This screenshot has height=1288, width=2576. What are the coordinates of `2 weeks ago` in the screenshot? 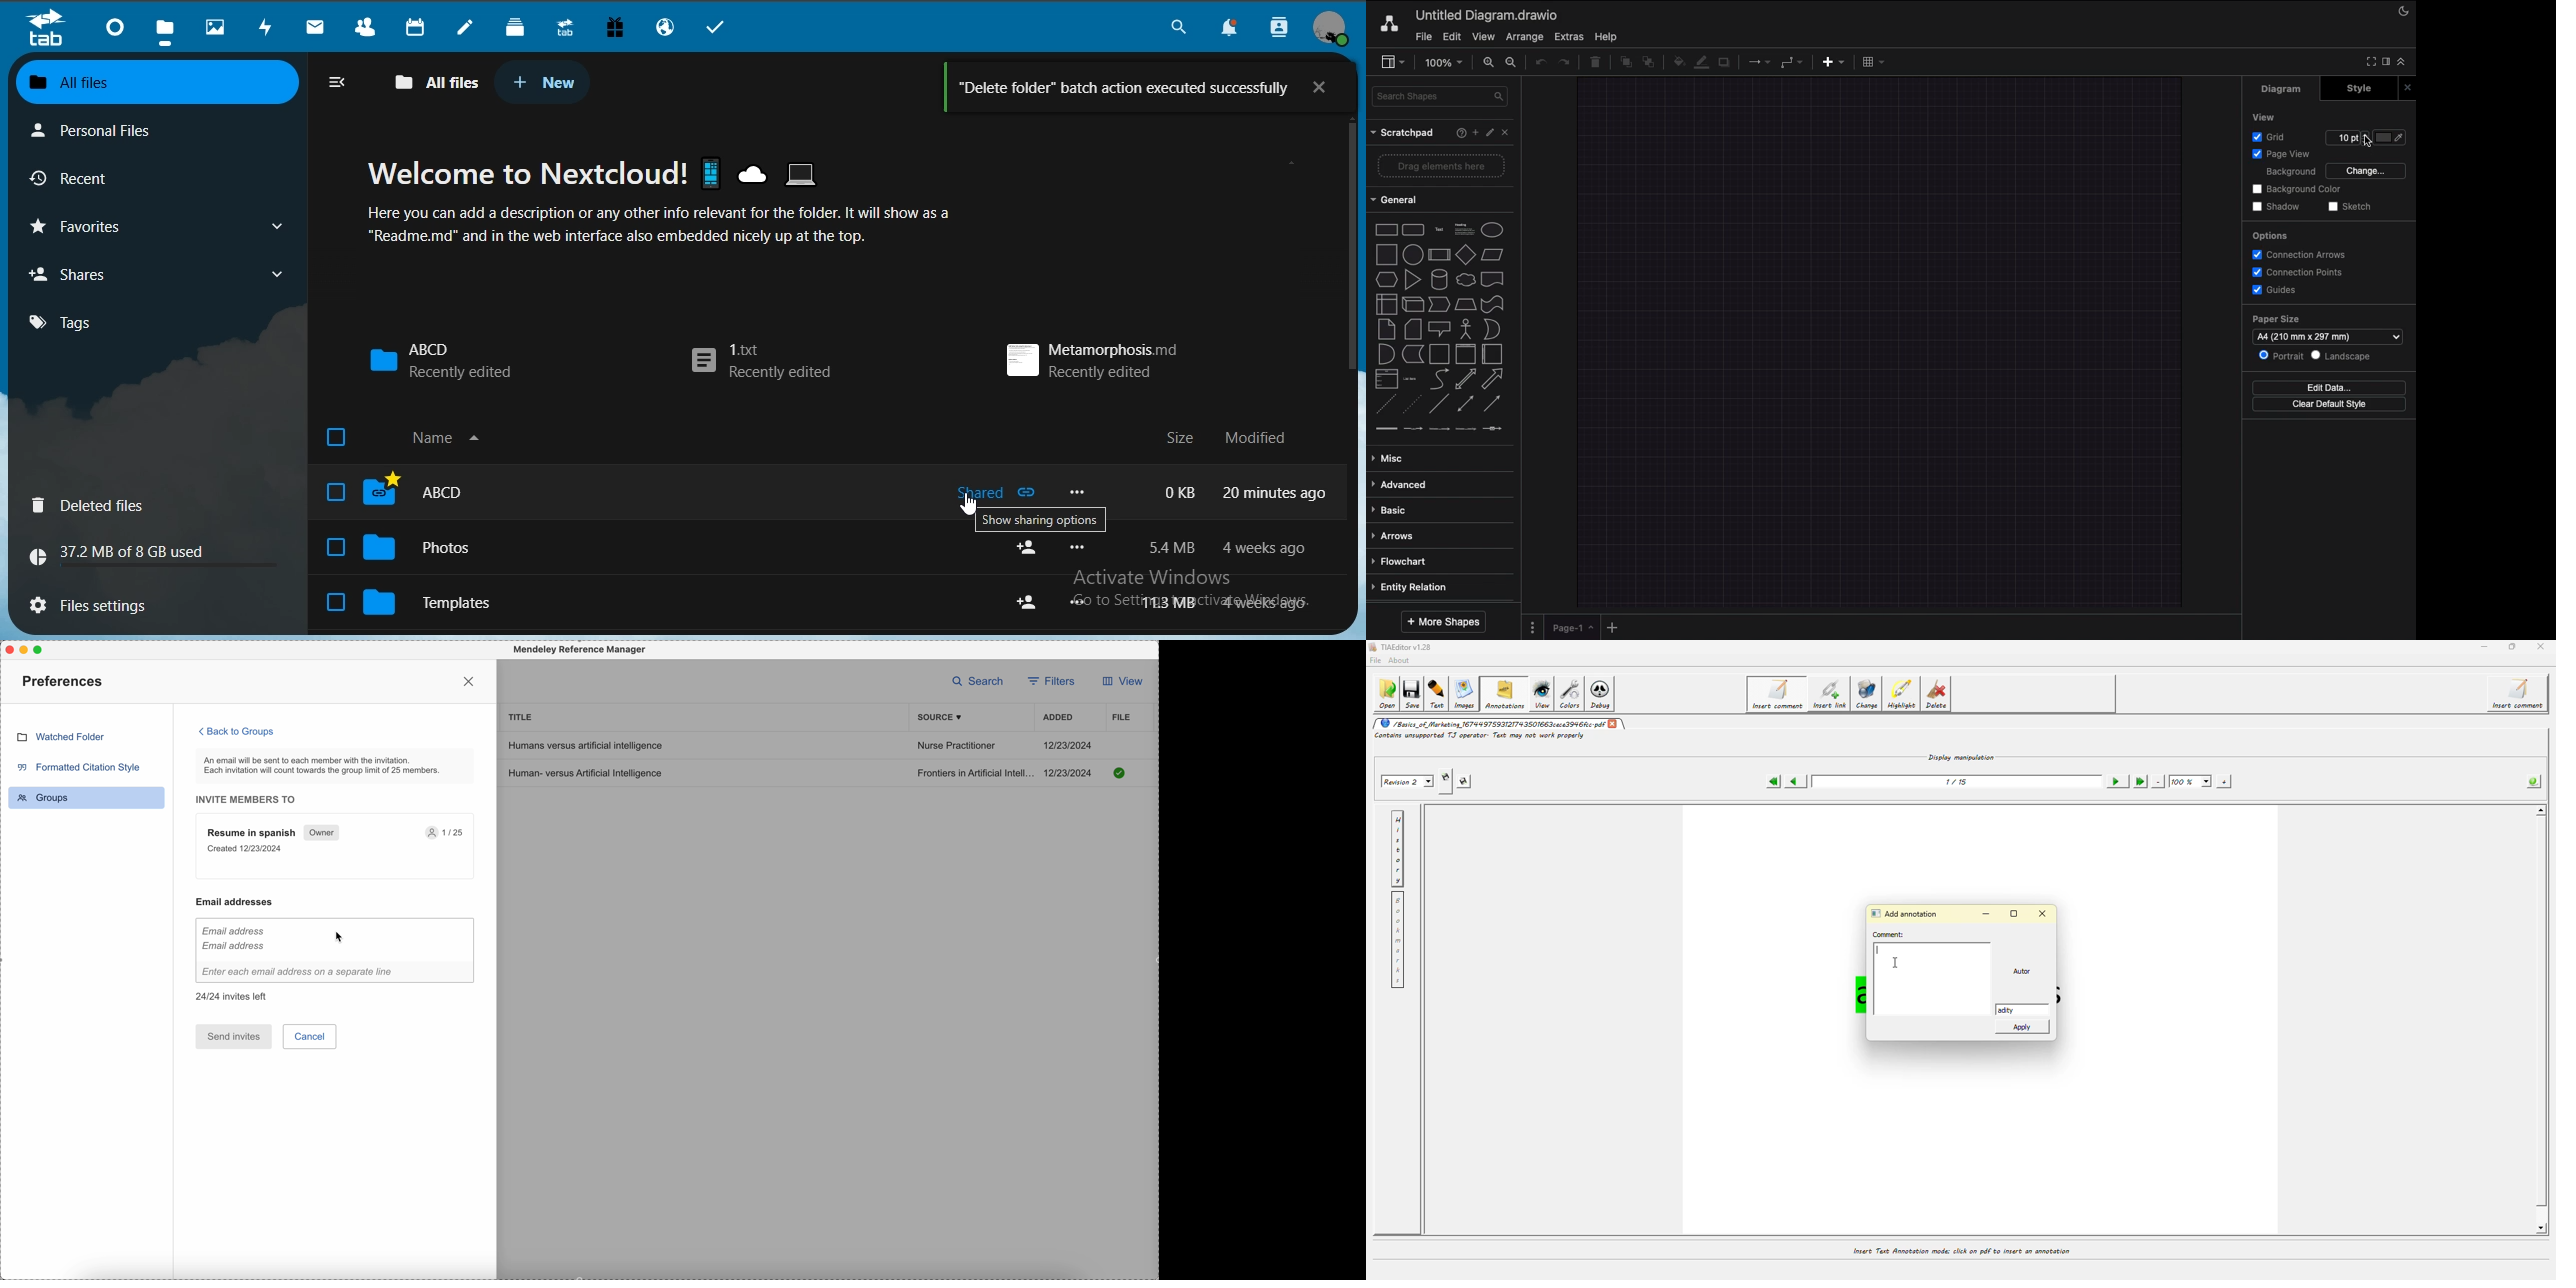 It's located at (1267, 549).